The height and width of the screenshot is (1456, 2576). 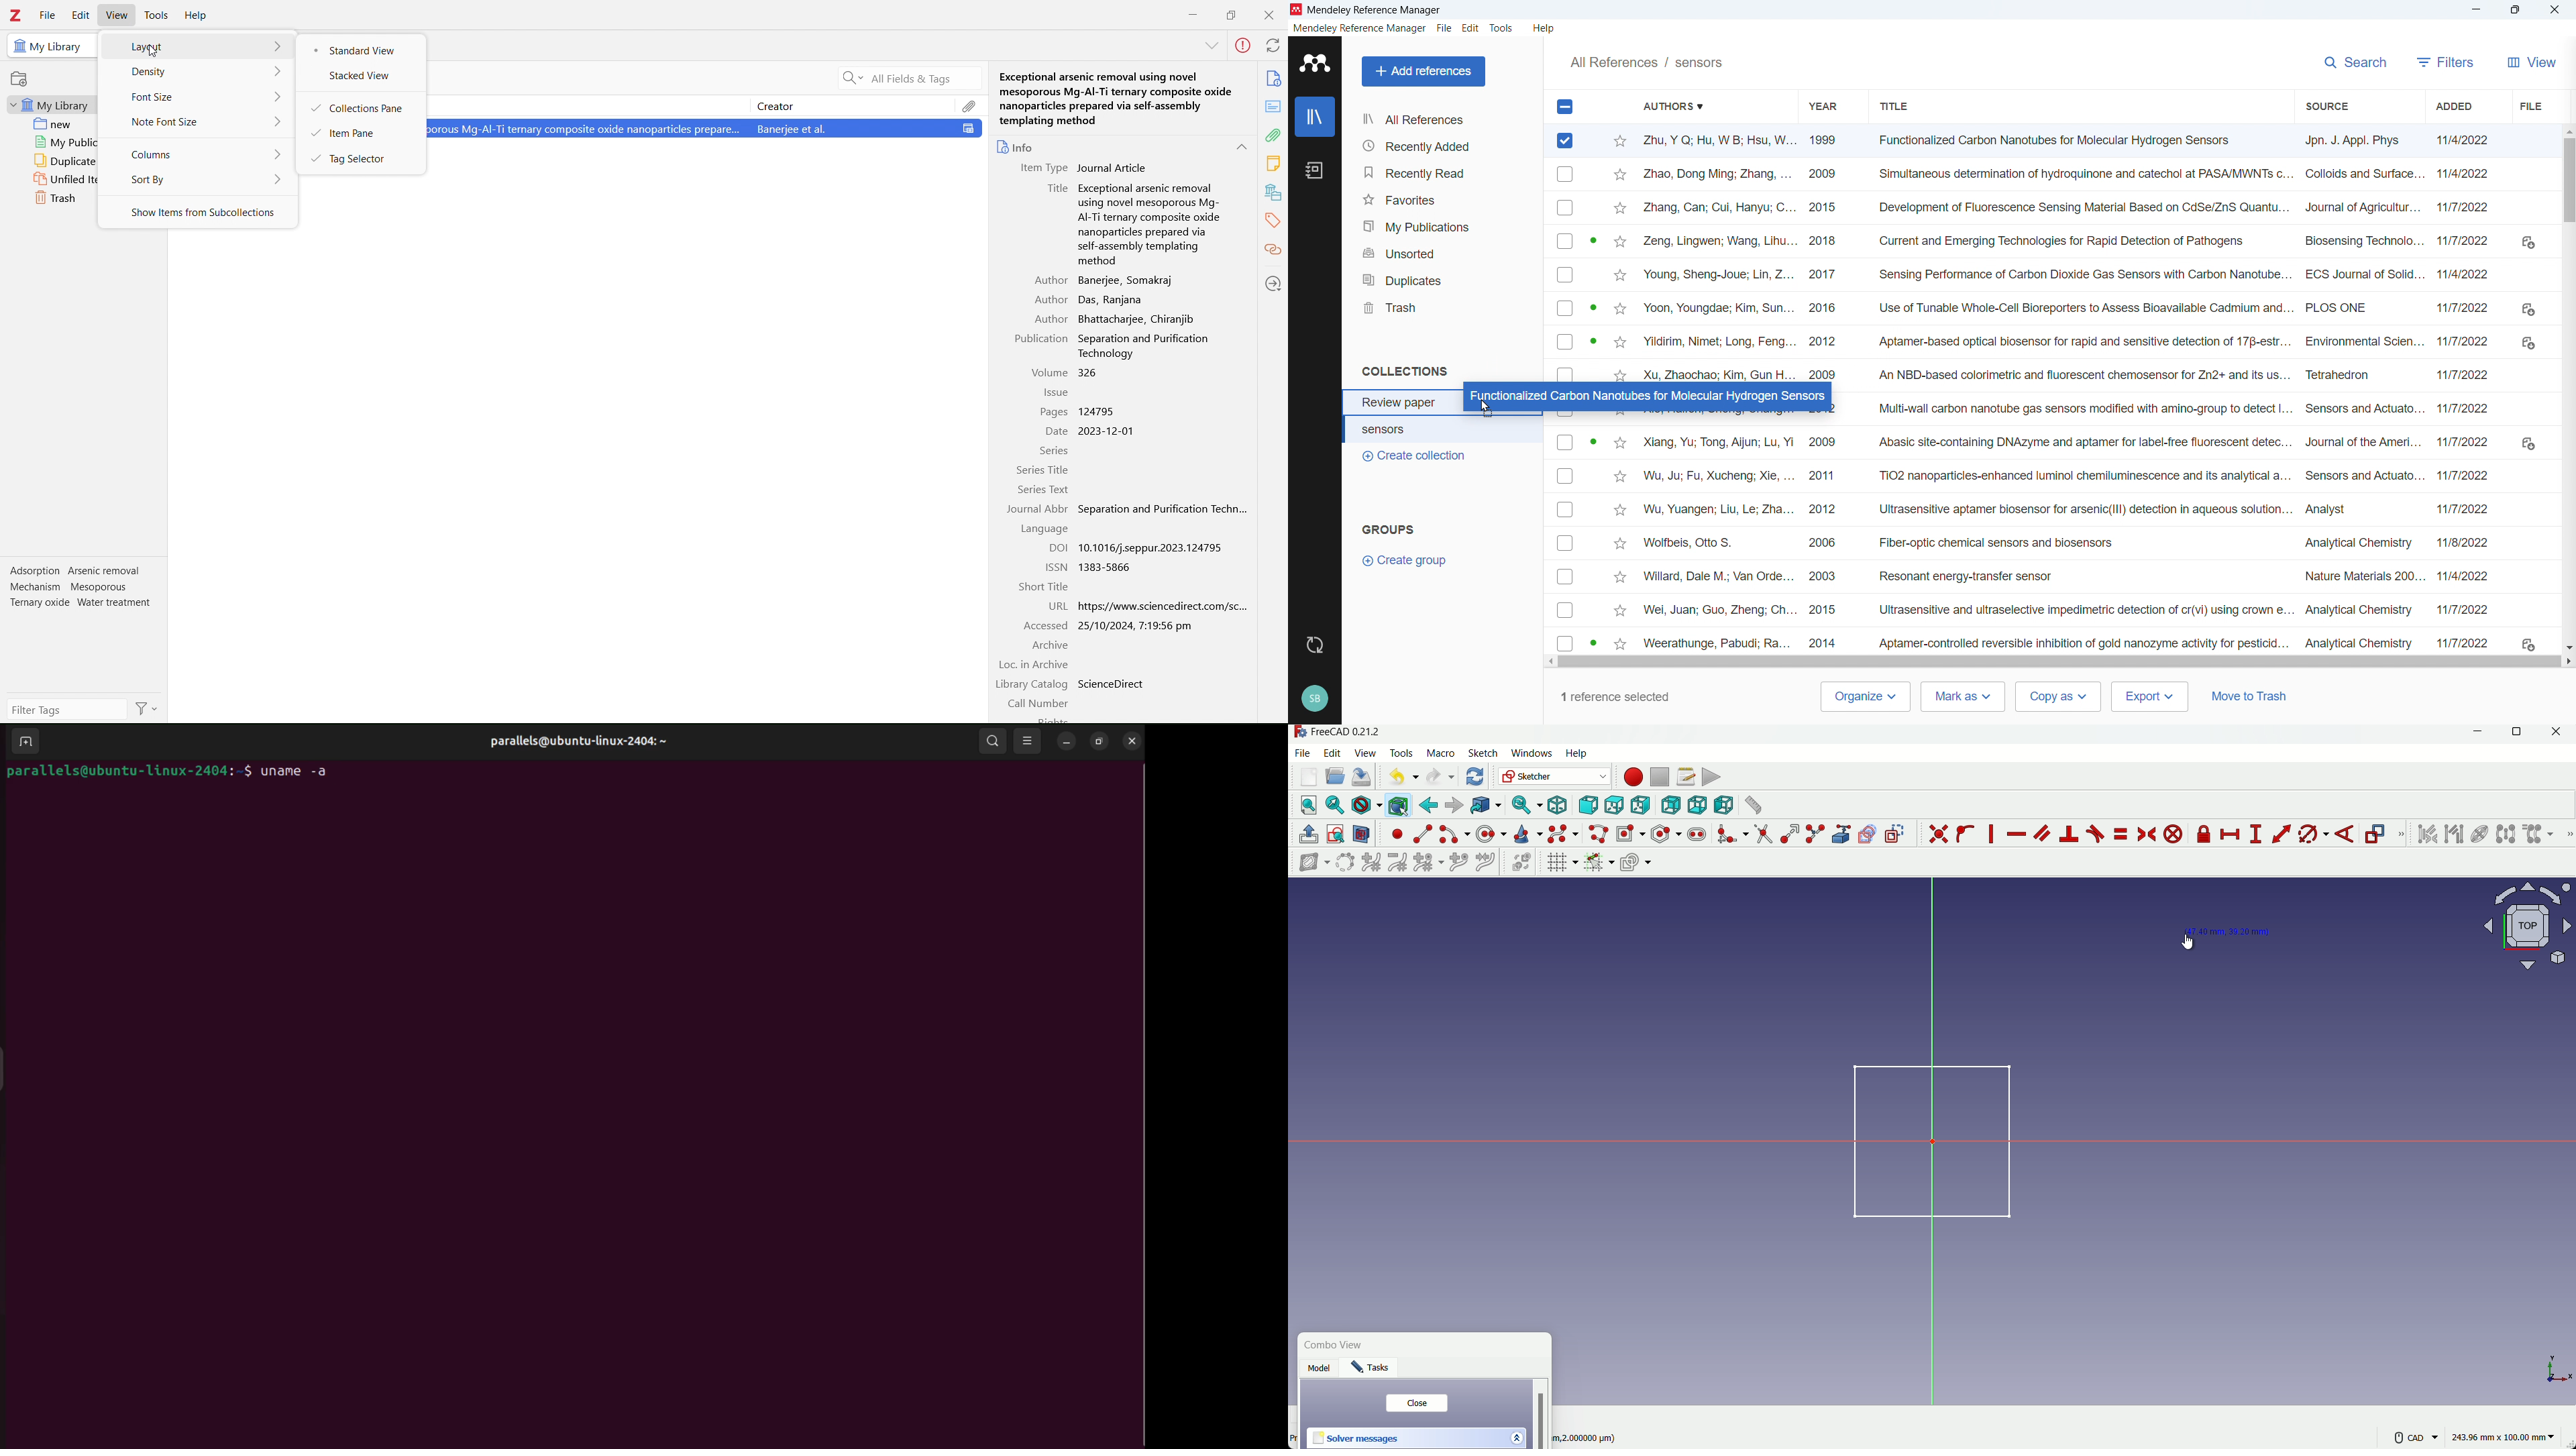 I want to click on Journal Abbr, so click(x=1038, y=509).